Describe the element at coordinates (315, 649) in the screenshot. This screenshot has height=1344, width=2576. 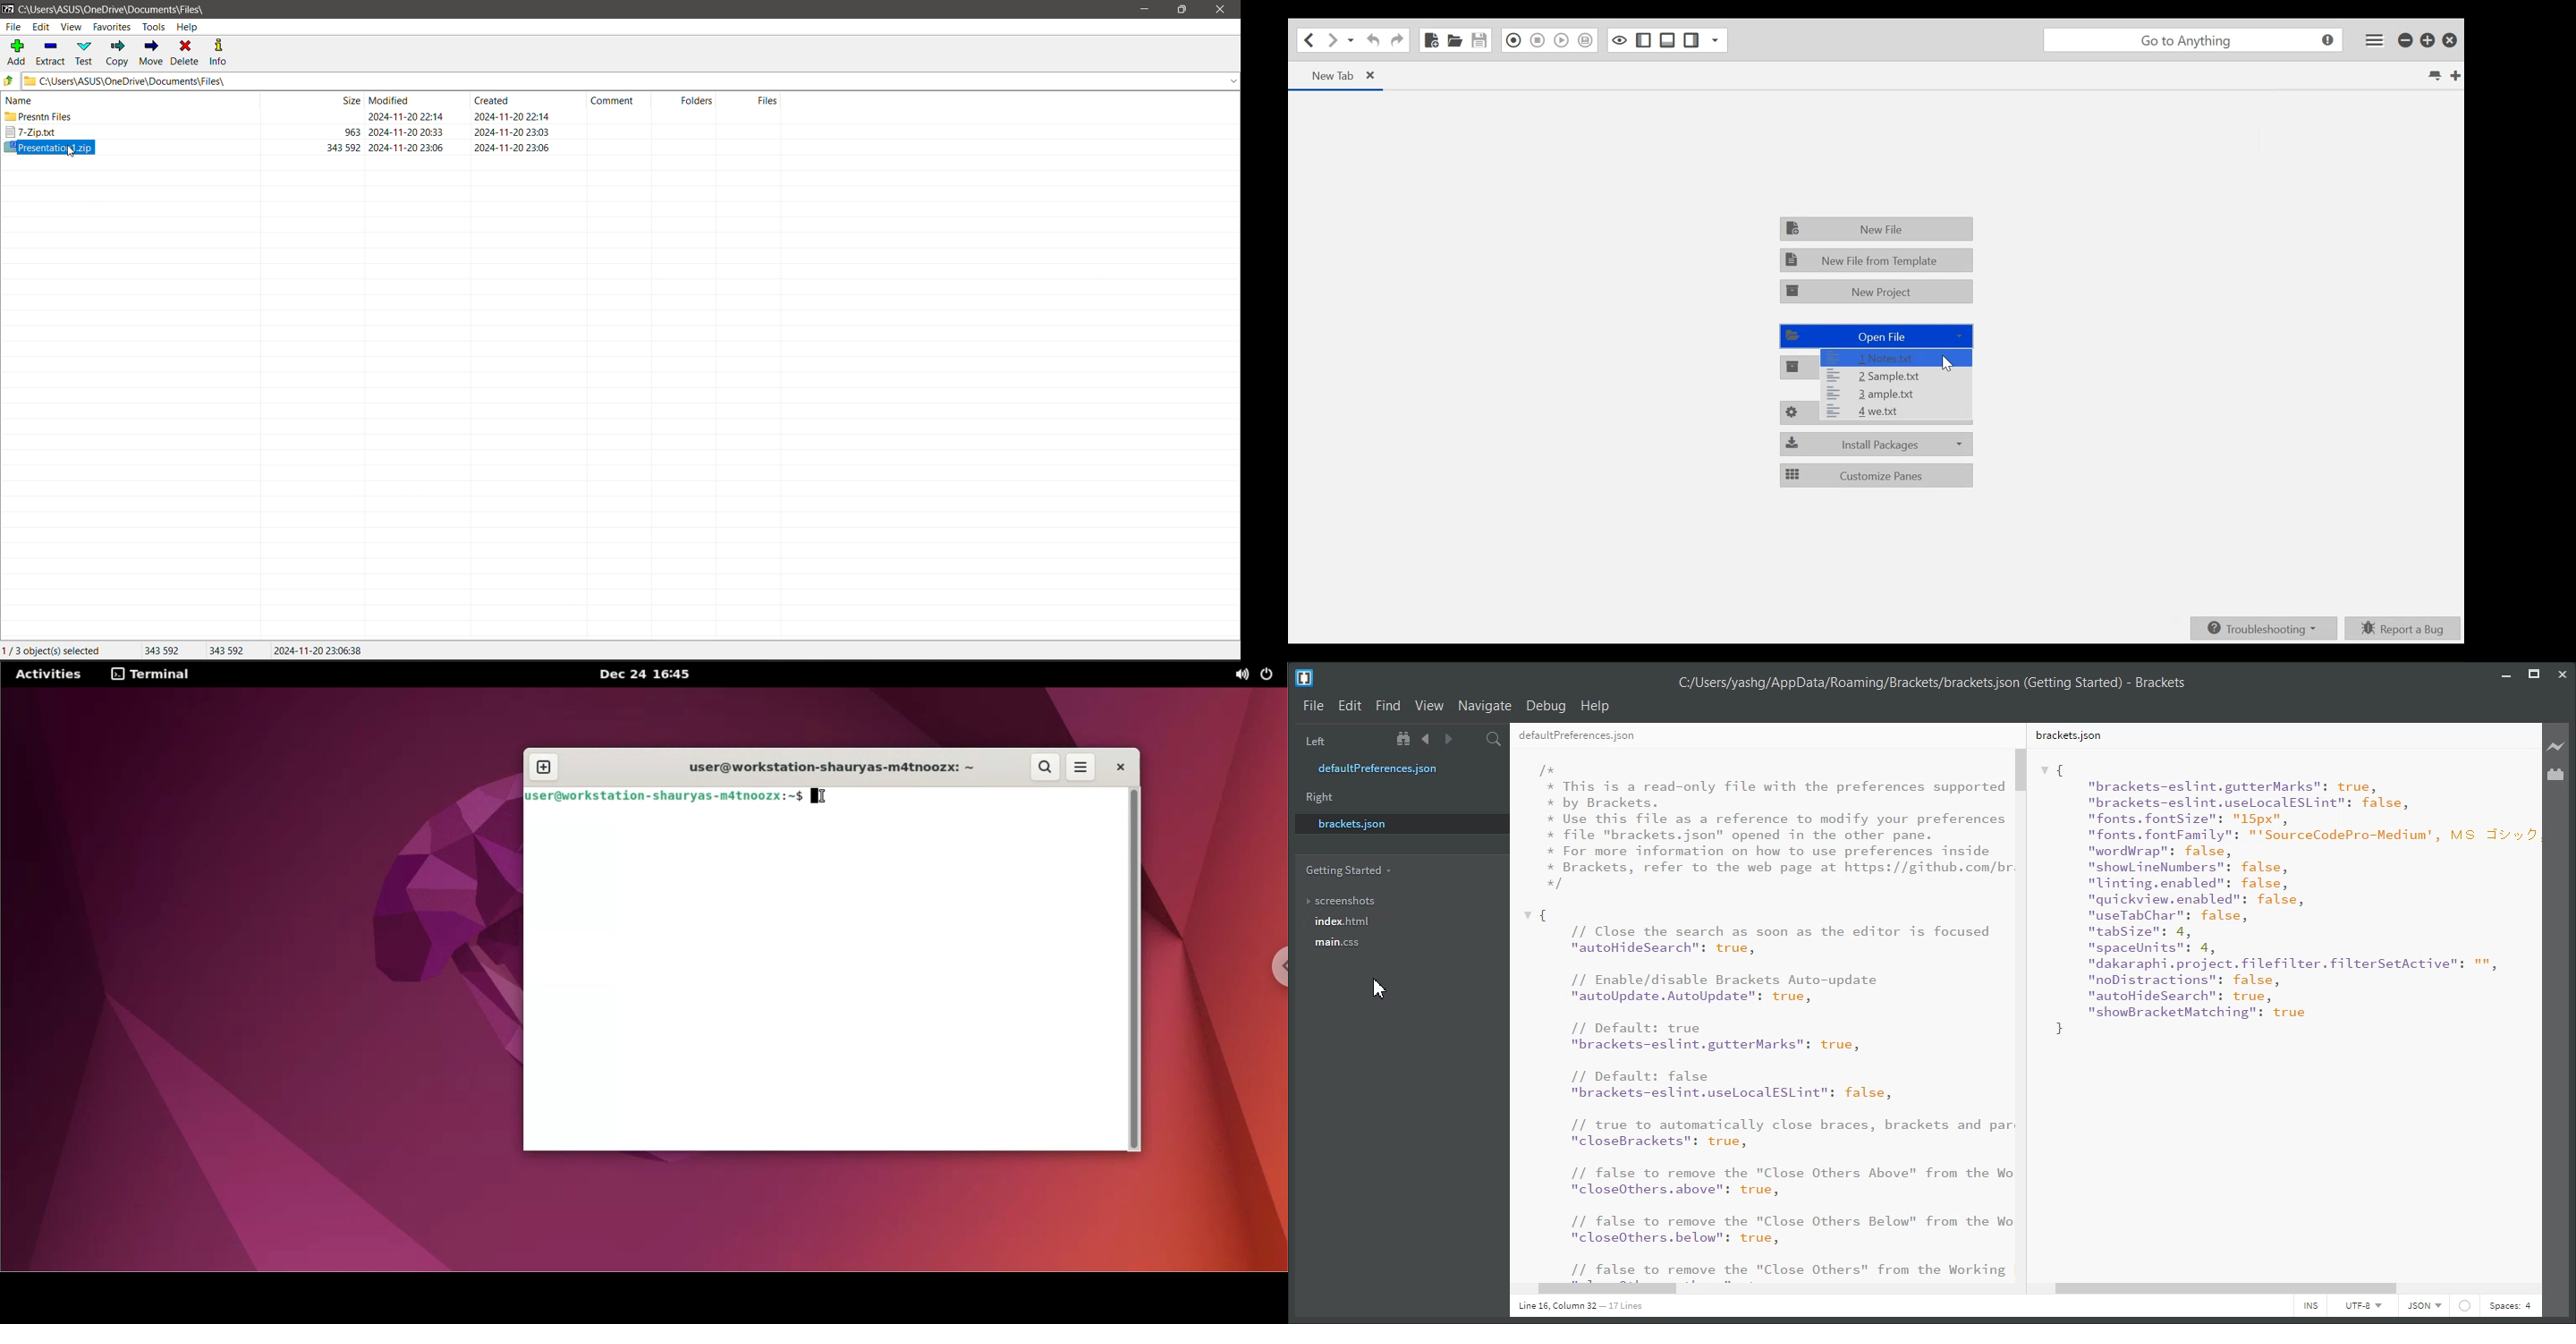
I see `2024-11-20 23:06:38` at that location.